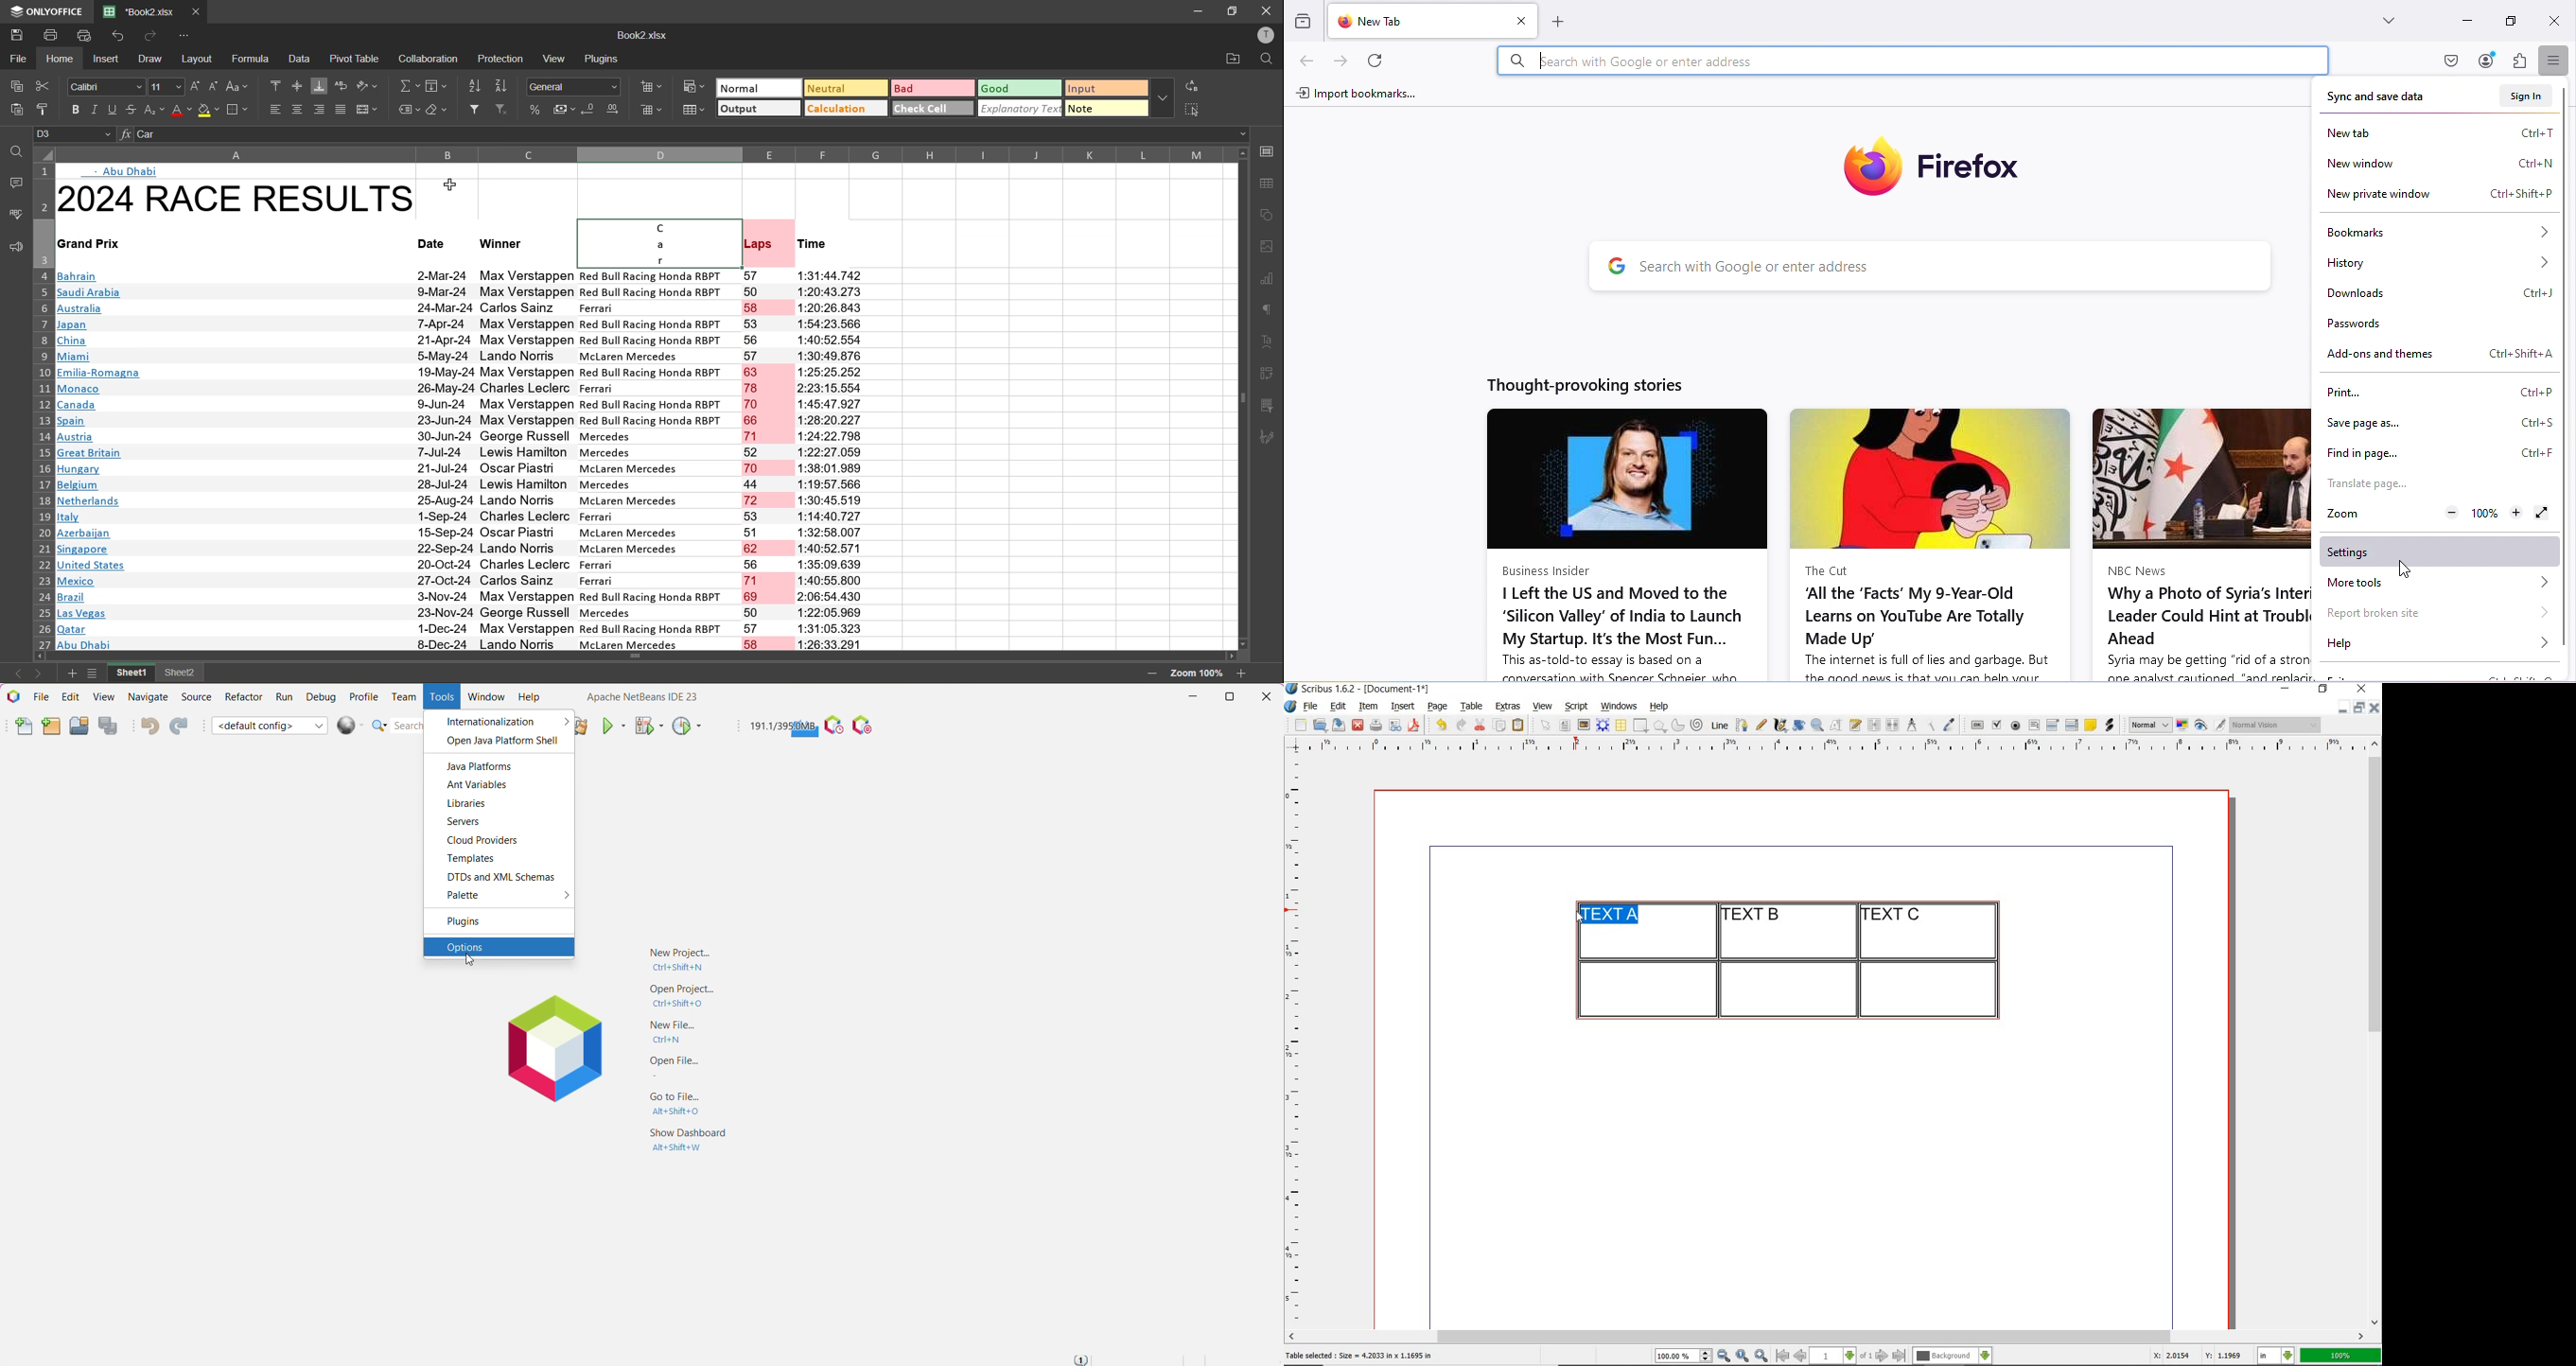  What do you see at coordinates (1911, 62) in the screenshot?
I see `Address bar` at bounding box center [1911, 62].